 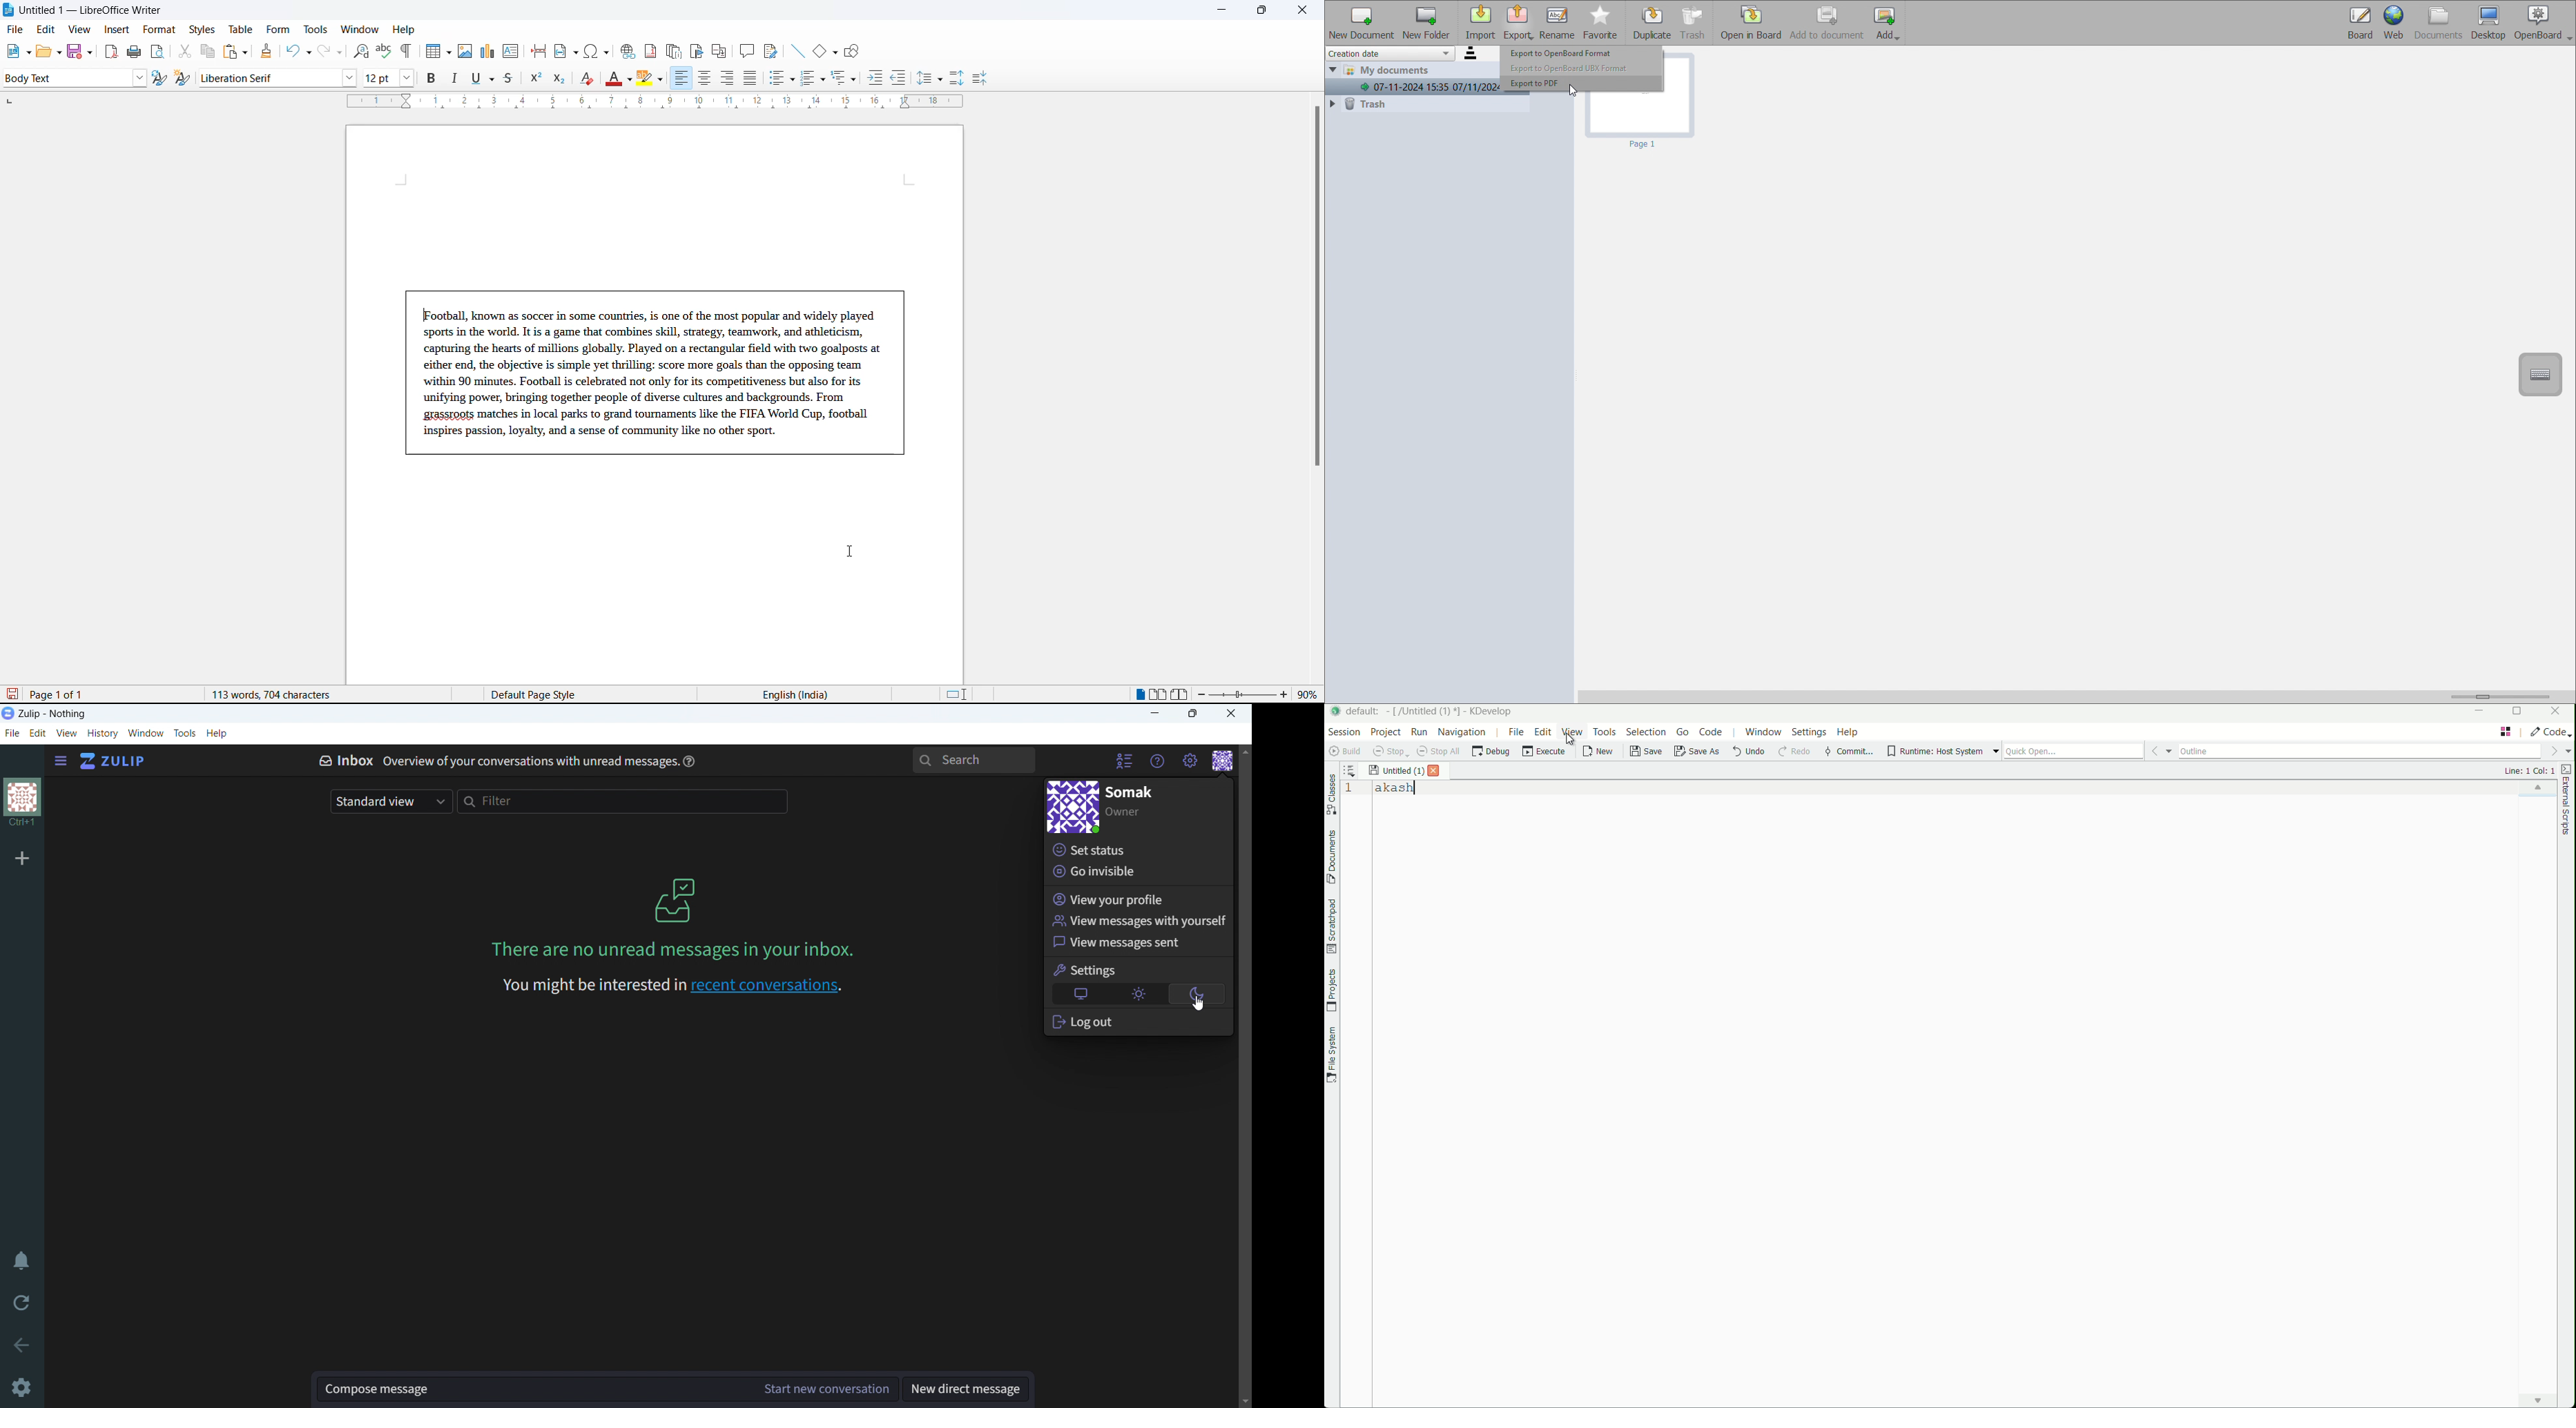 I want to click on styling dropdown button, so click(x=139, y=79).